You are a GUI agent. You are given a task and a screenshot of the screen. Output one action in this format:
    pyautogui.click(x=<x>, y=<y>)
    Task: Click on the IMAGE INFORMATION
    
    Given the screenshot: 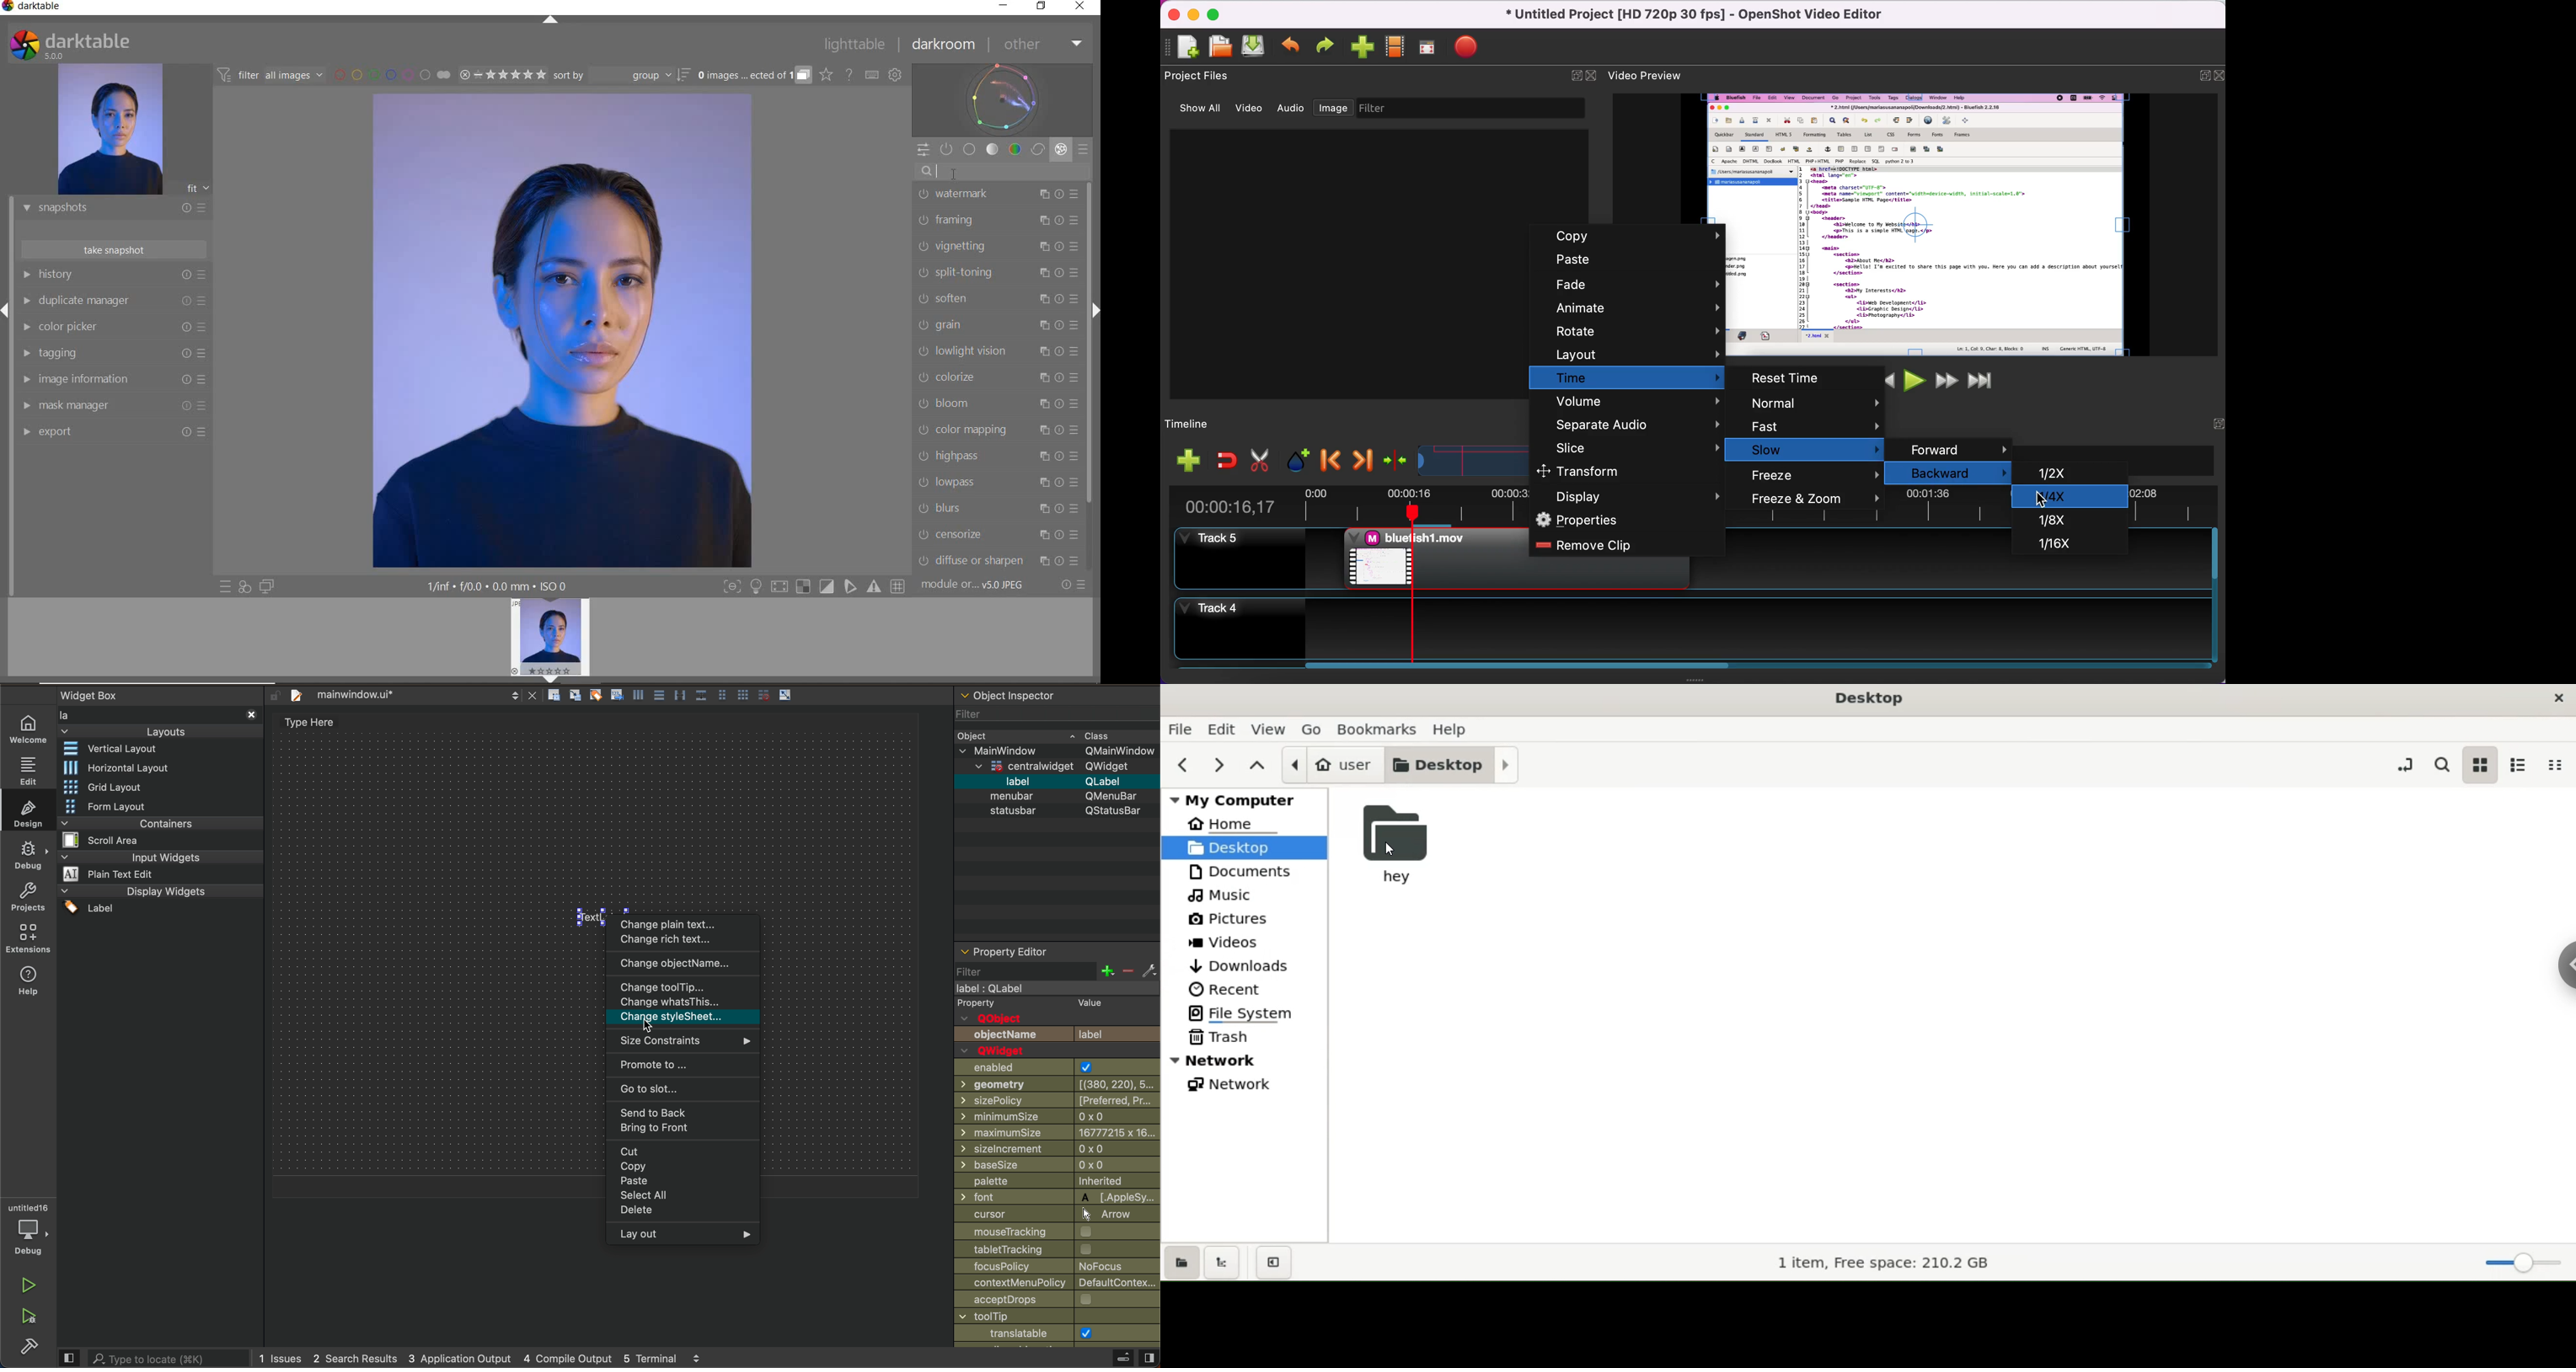 What is the action you would take?
    pyautogui.click(x=109, y=383)
    